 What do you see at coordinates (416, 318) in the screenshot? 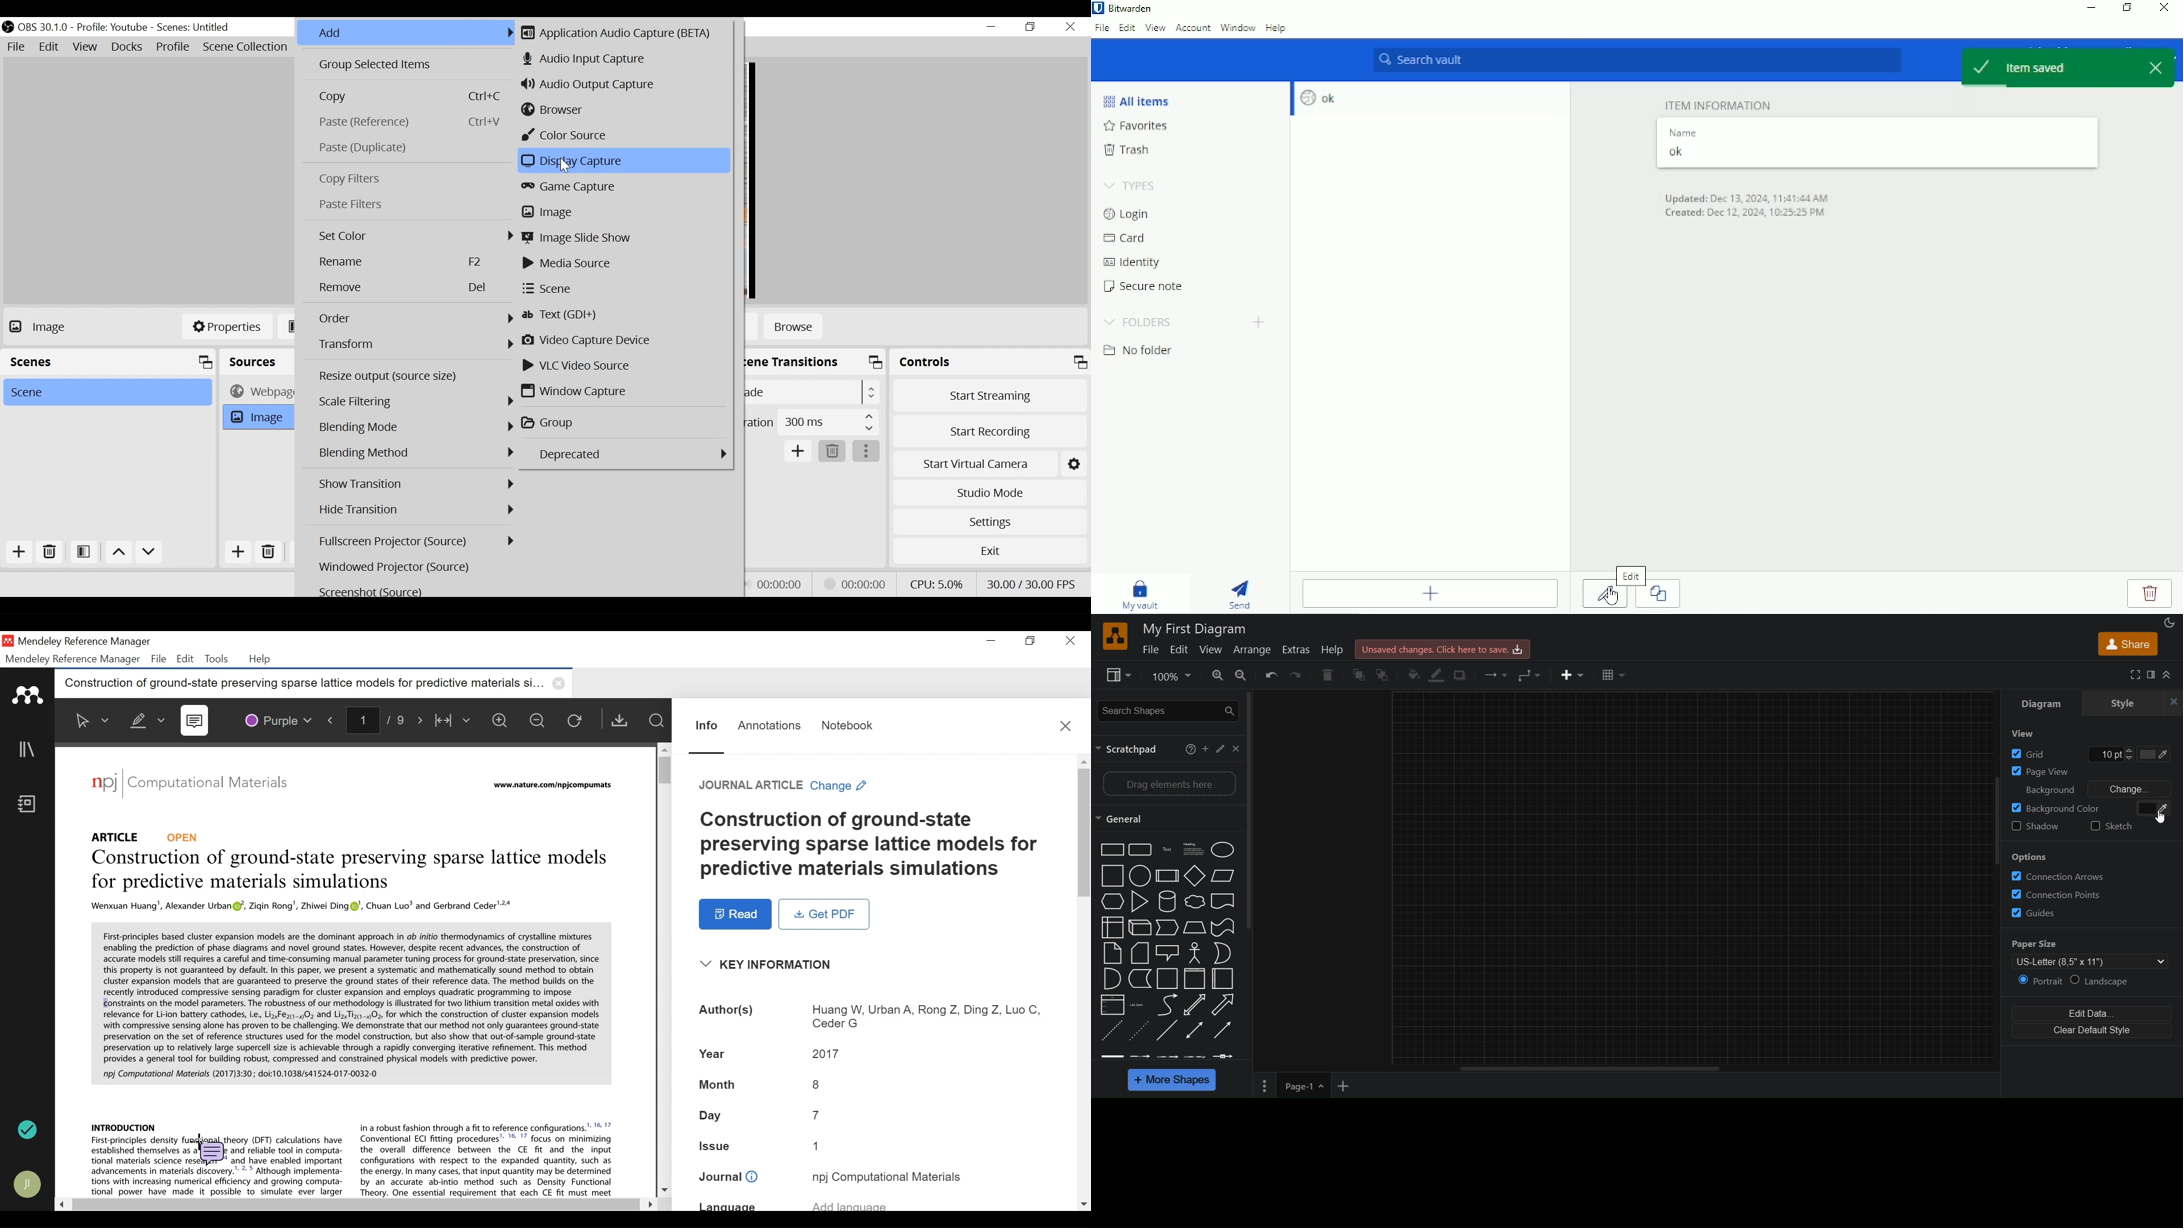
I see `Order` at bounding box center [416, 318].